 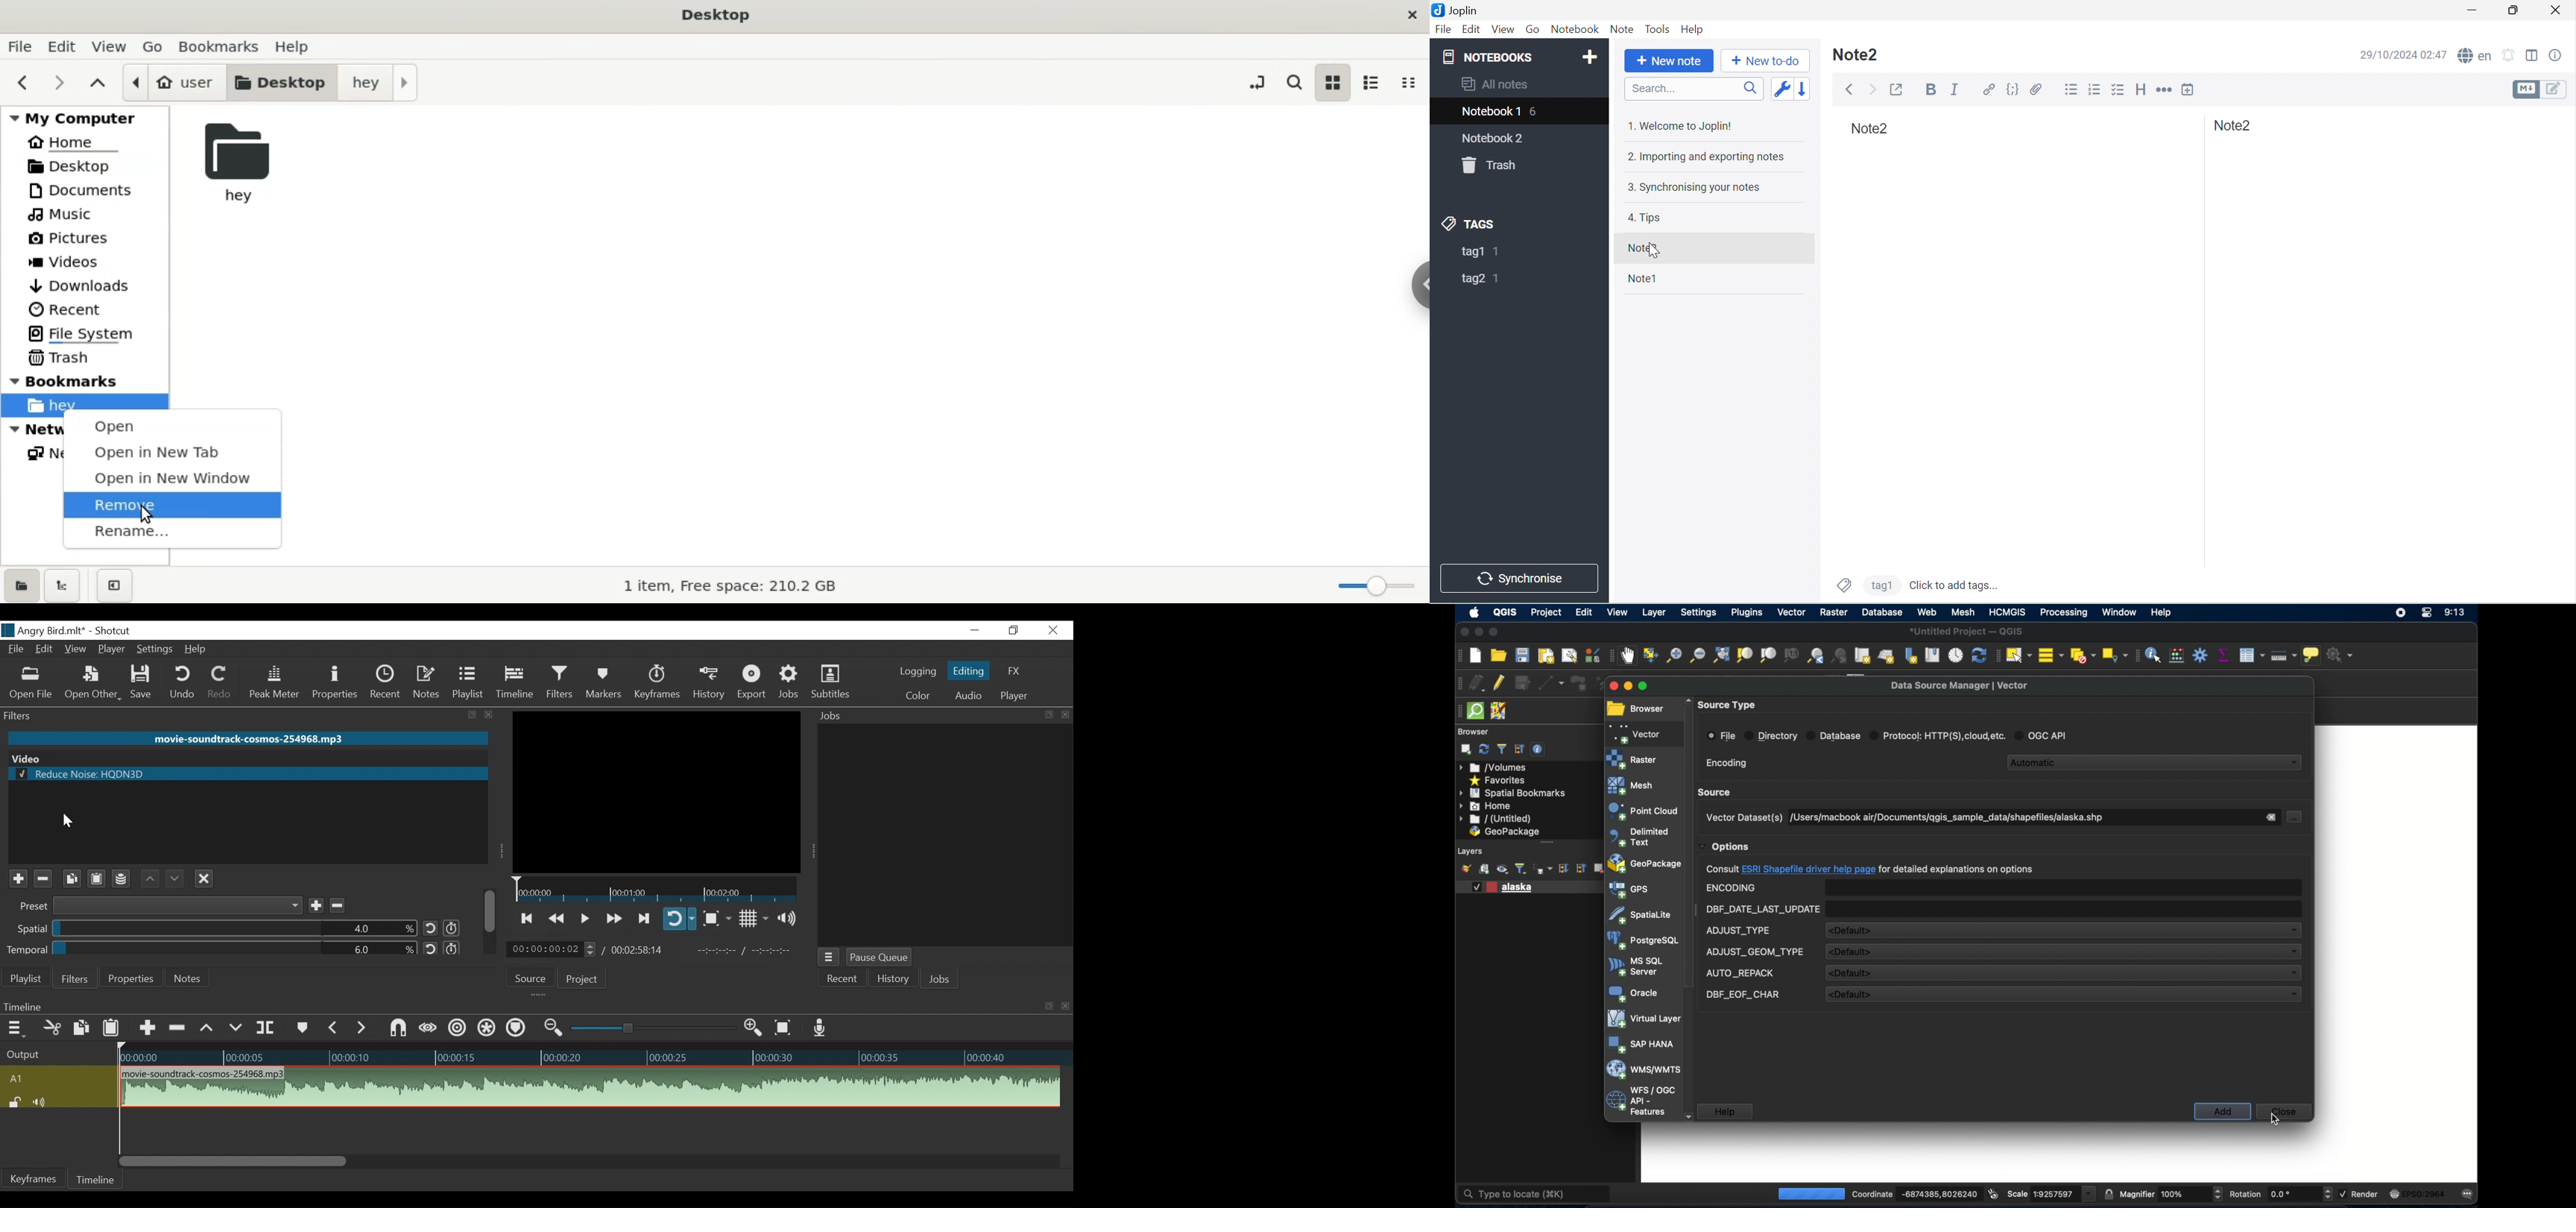 I want to click on documents, so click(x=83, y=191).